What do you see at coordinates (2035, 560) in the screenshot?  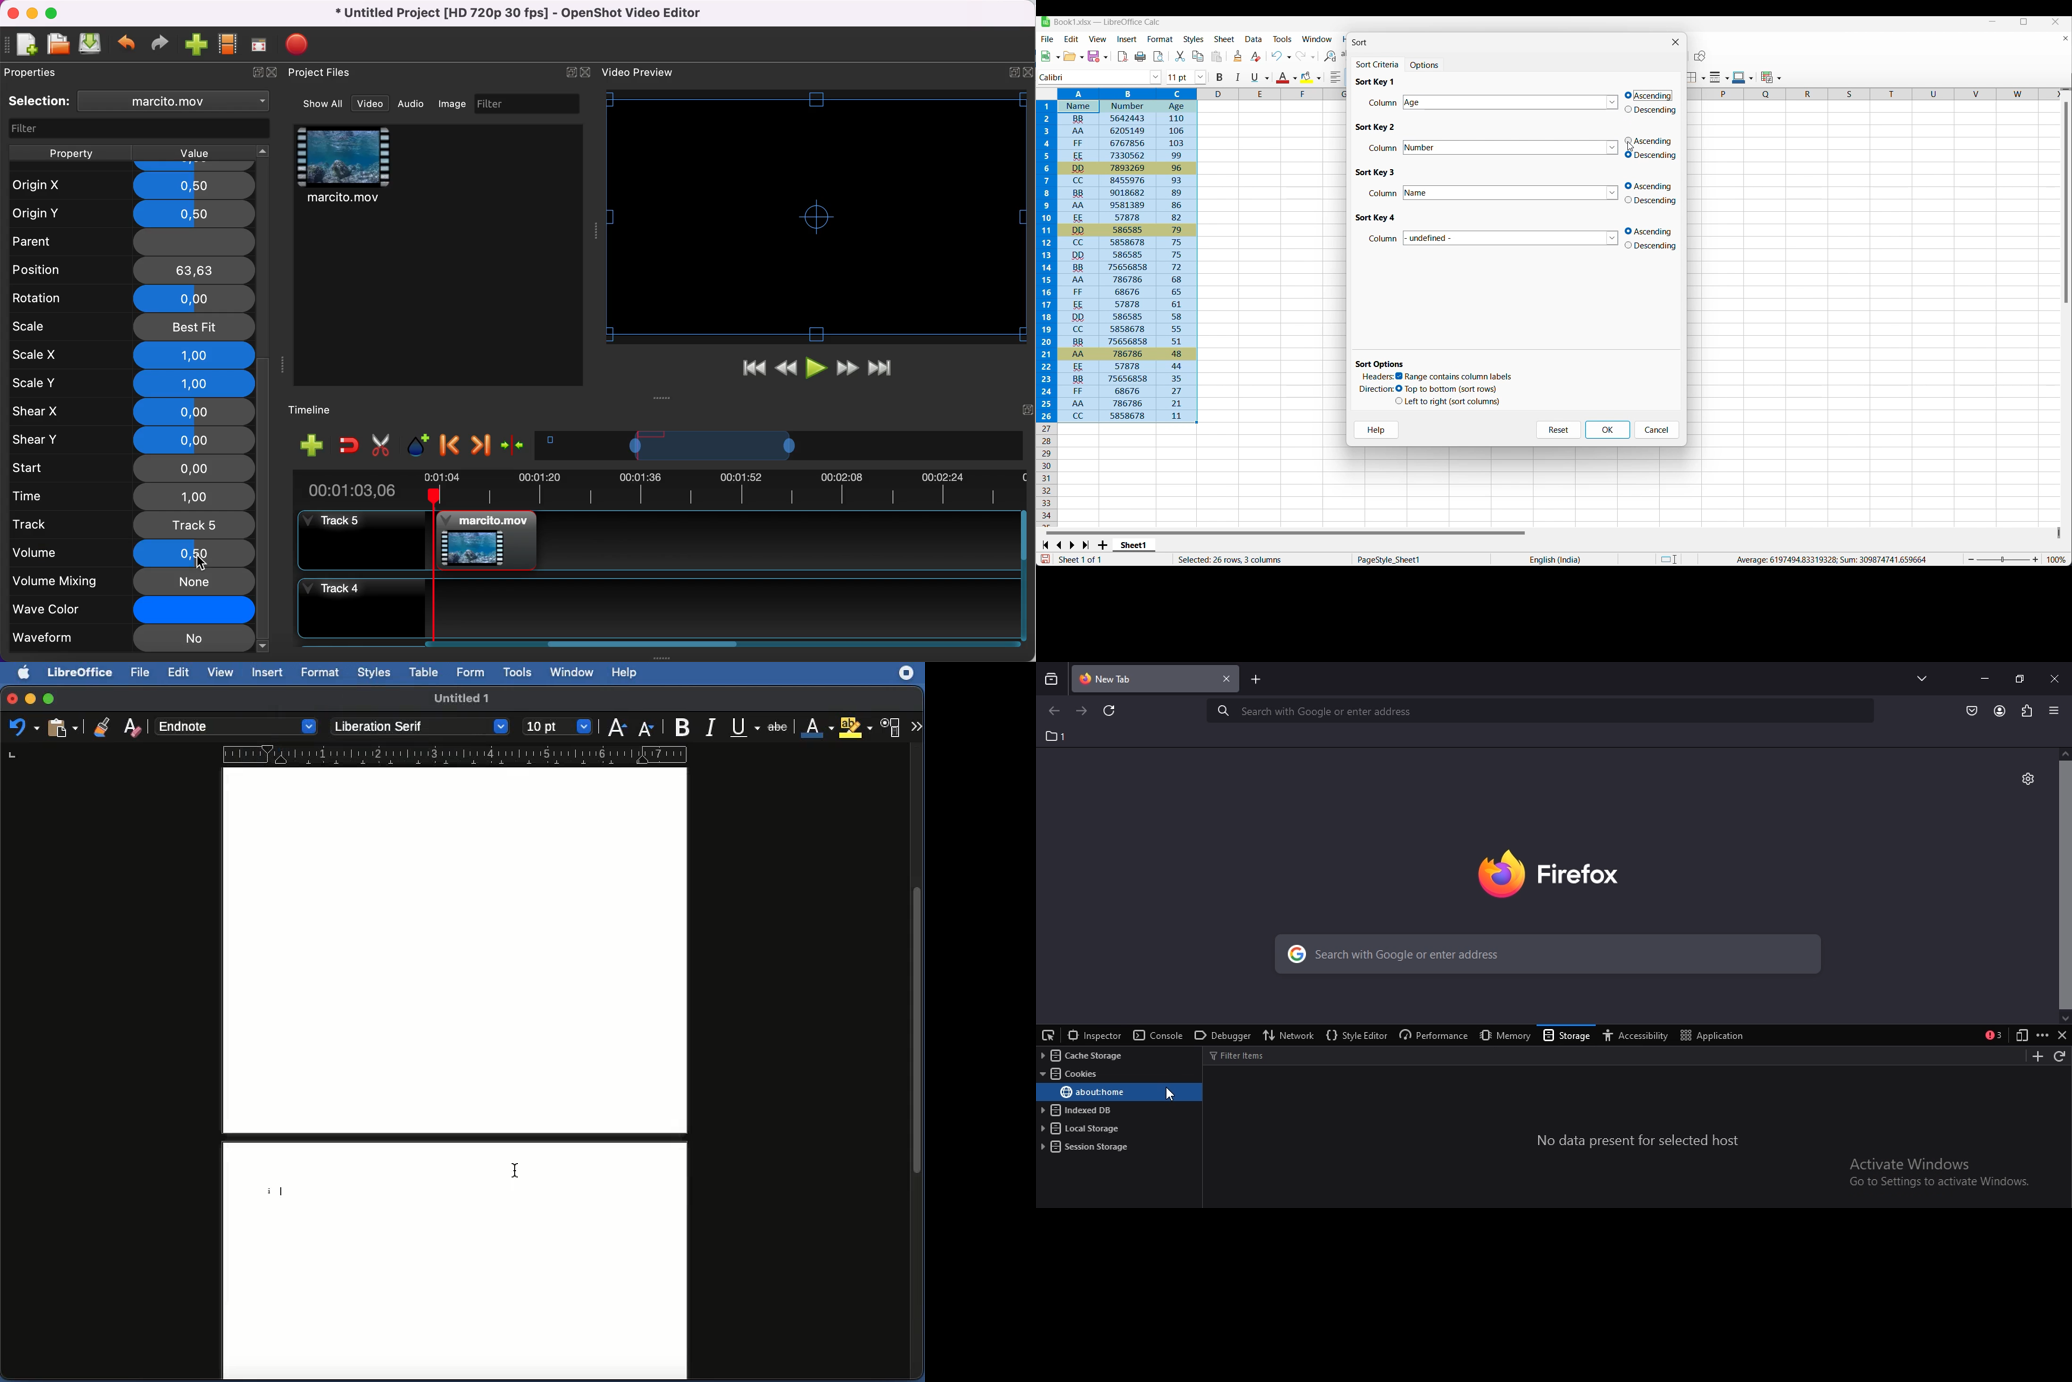 I see `Zoom in` at bounding box center [2035, 560].